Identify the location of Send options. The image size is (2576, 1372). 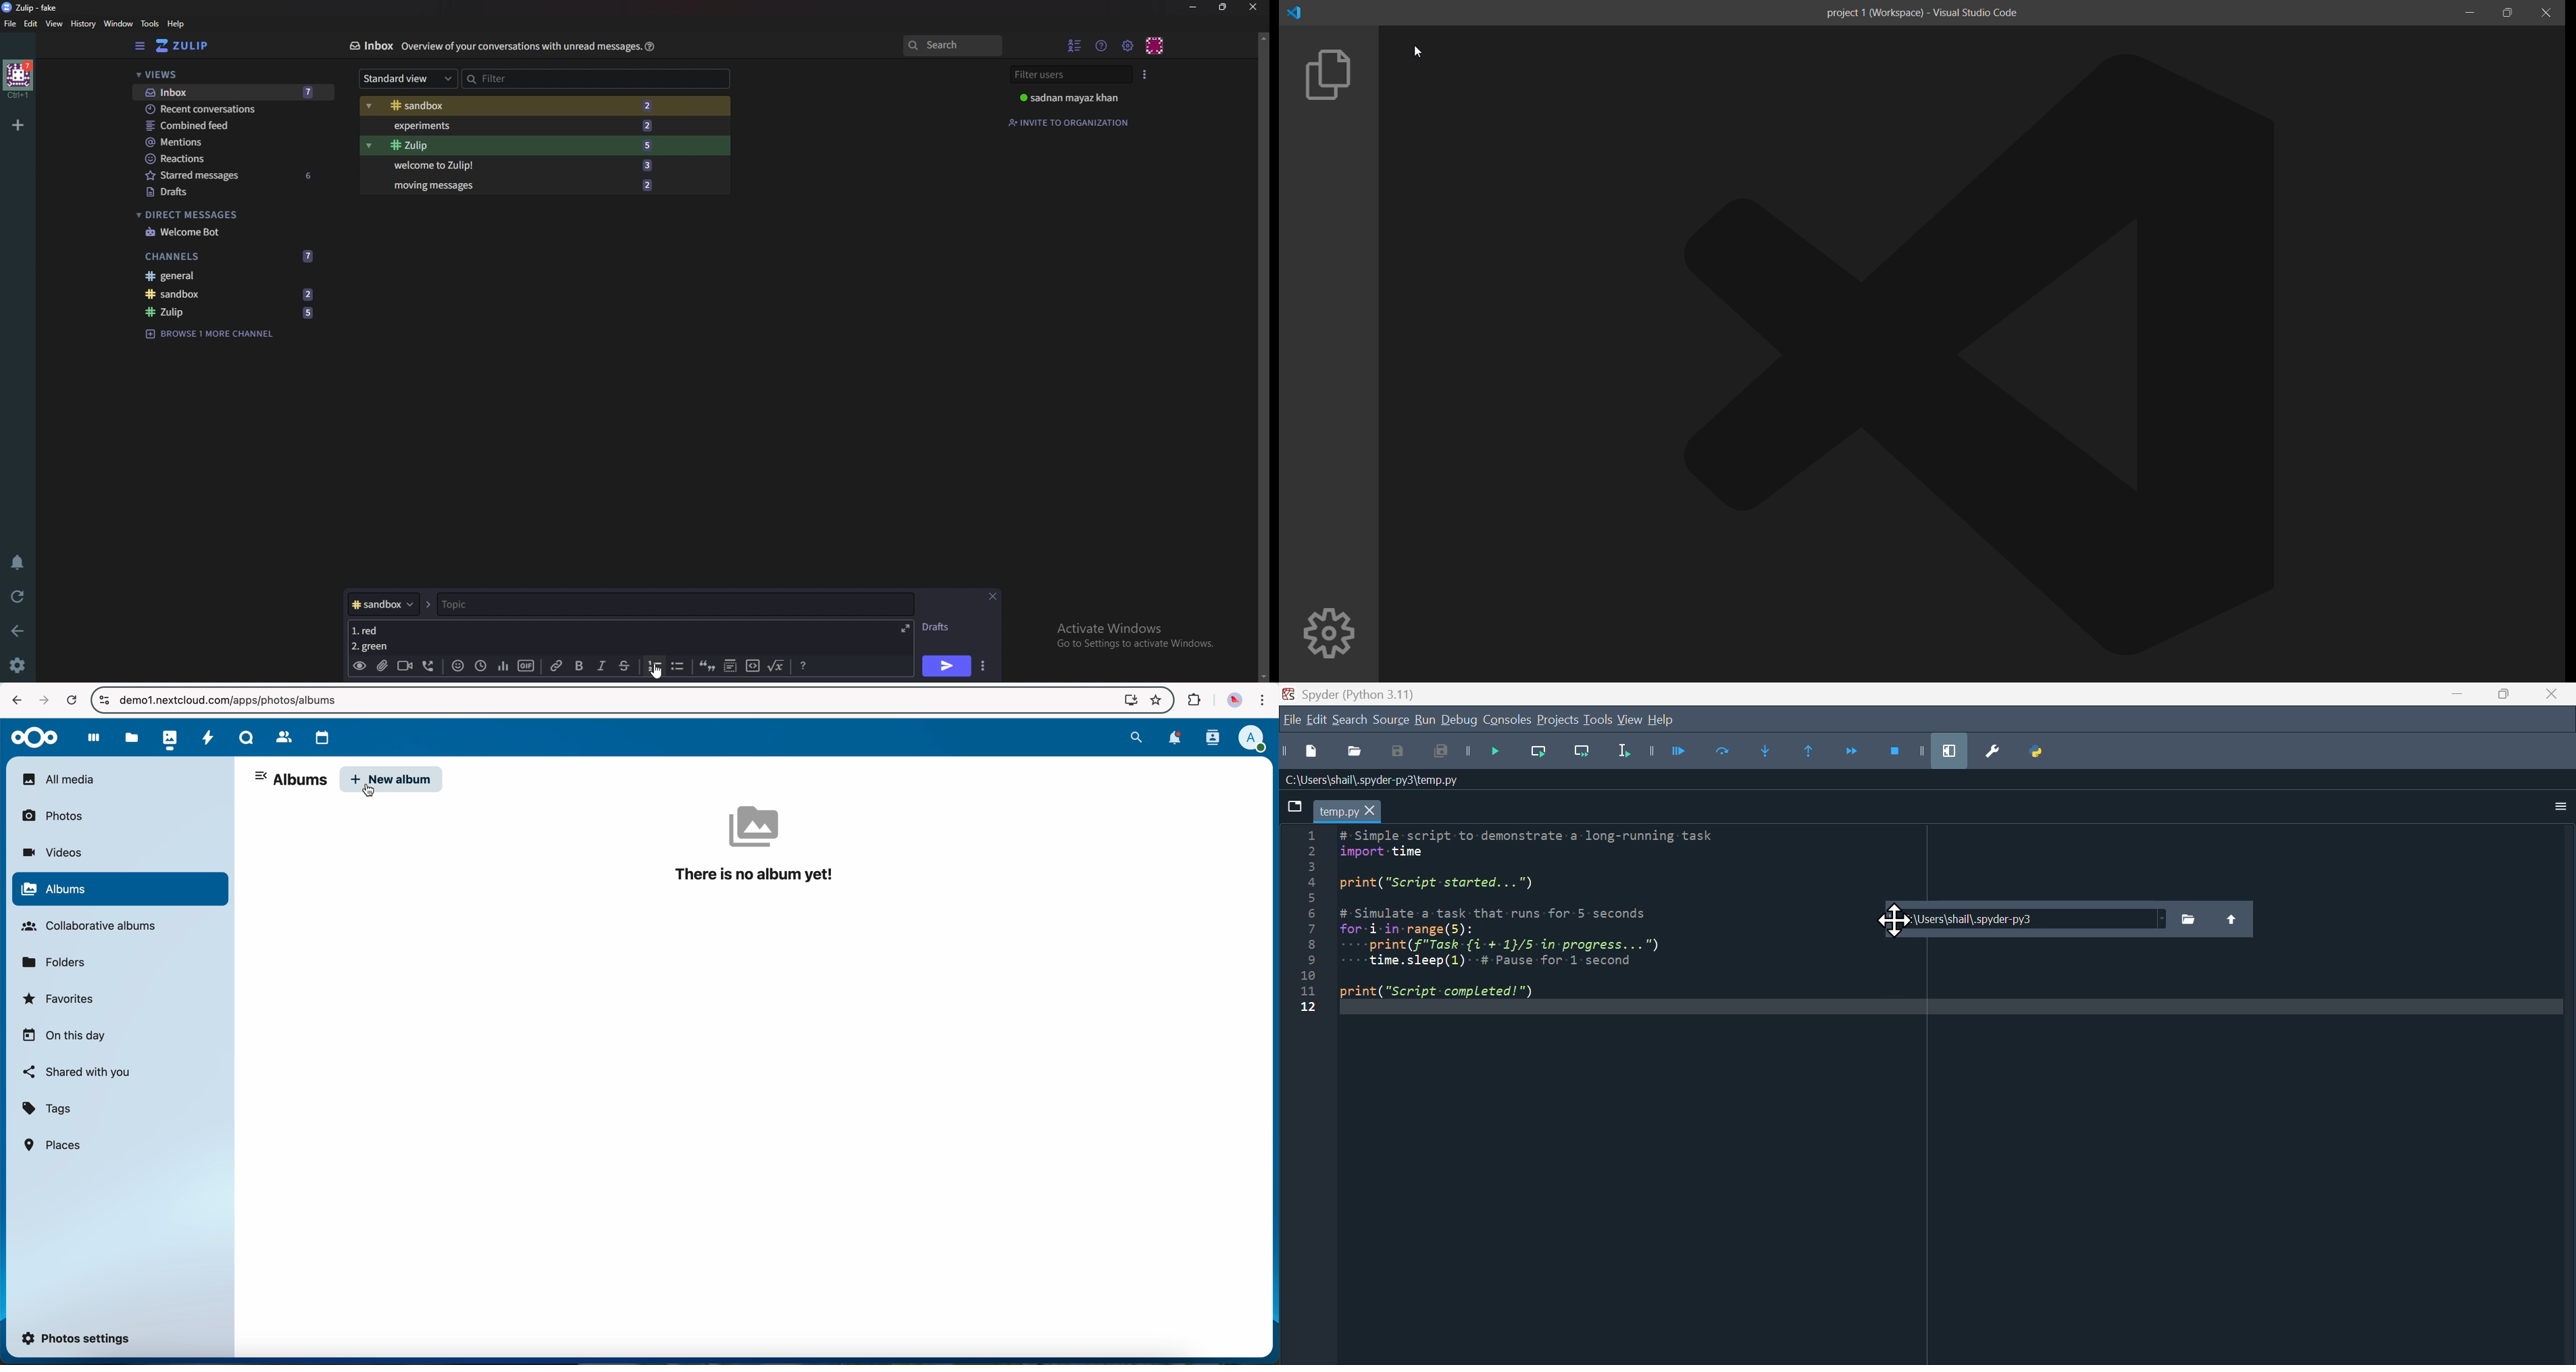
(982, 667).